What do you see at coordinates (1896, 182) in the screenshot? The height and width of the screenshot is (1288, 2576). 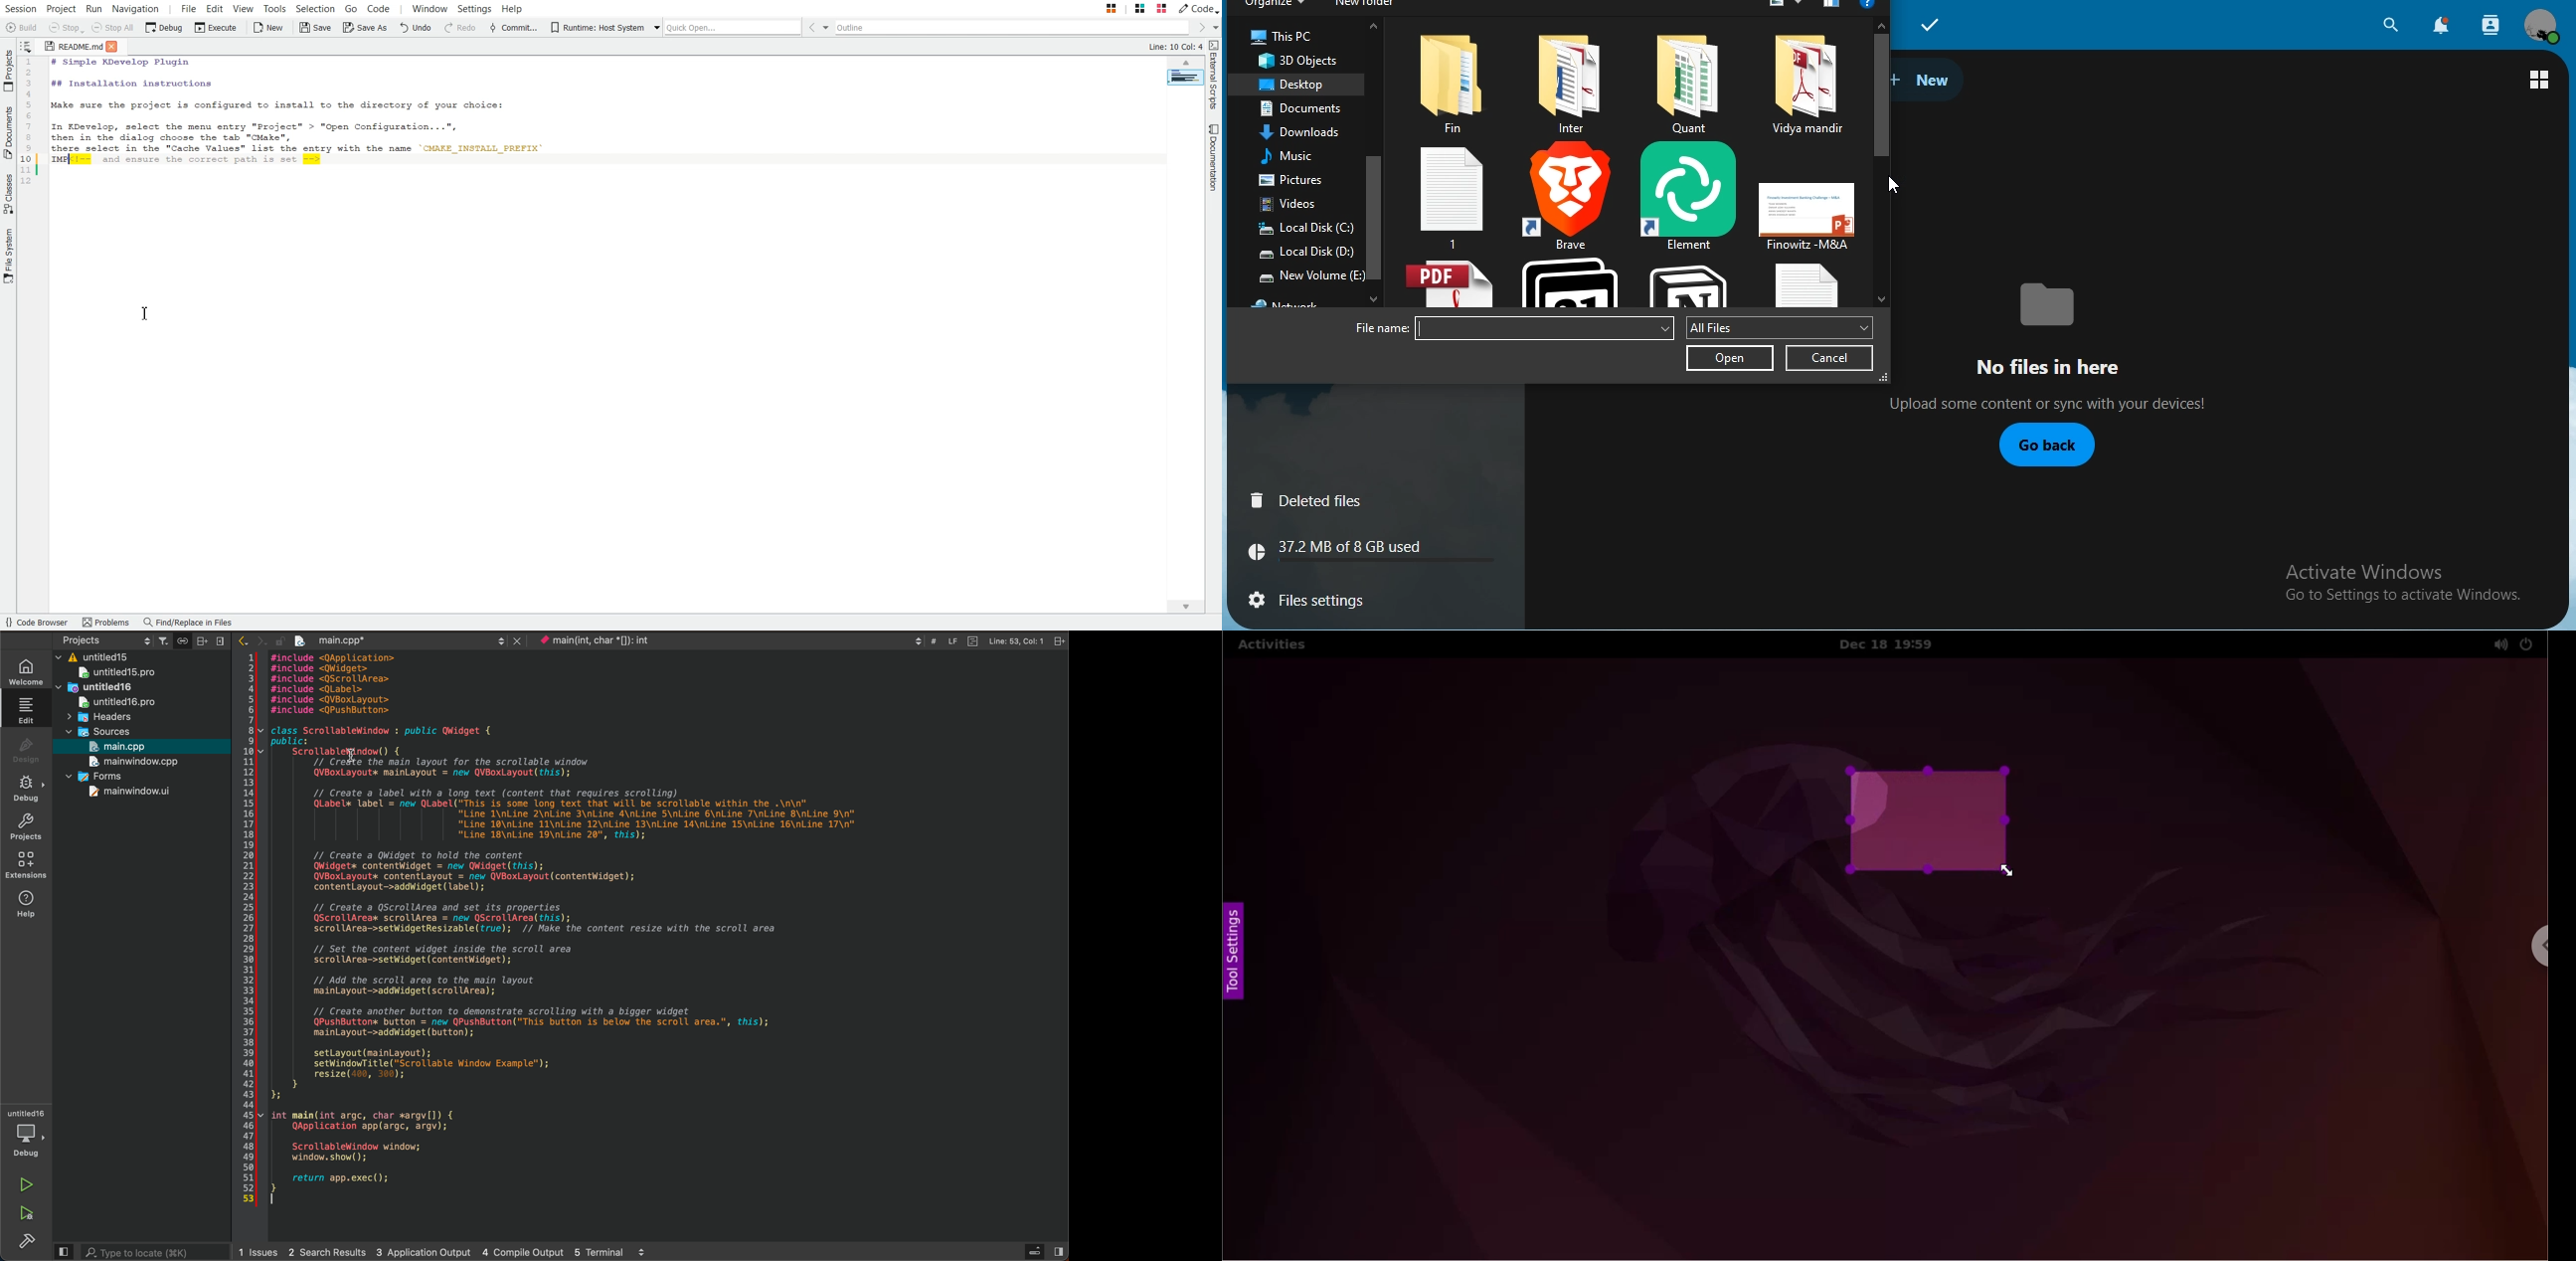 I see `cursor` at bounding box center [1896, 182].